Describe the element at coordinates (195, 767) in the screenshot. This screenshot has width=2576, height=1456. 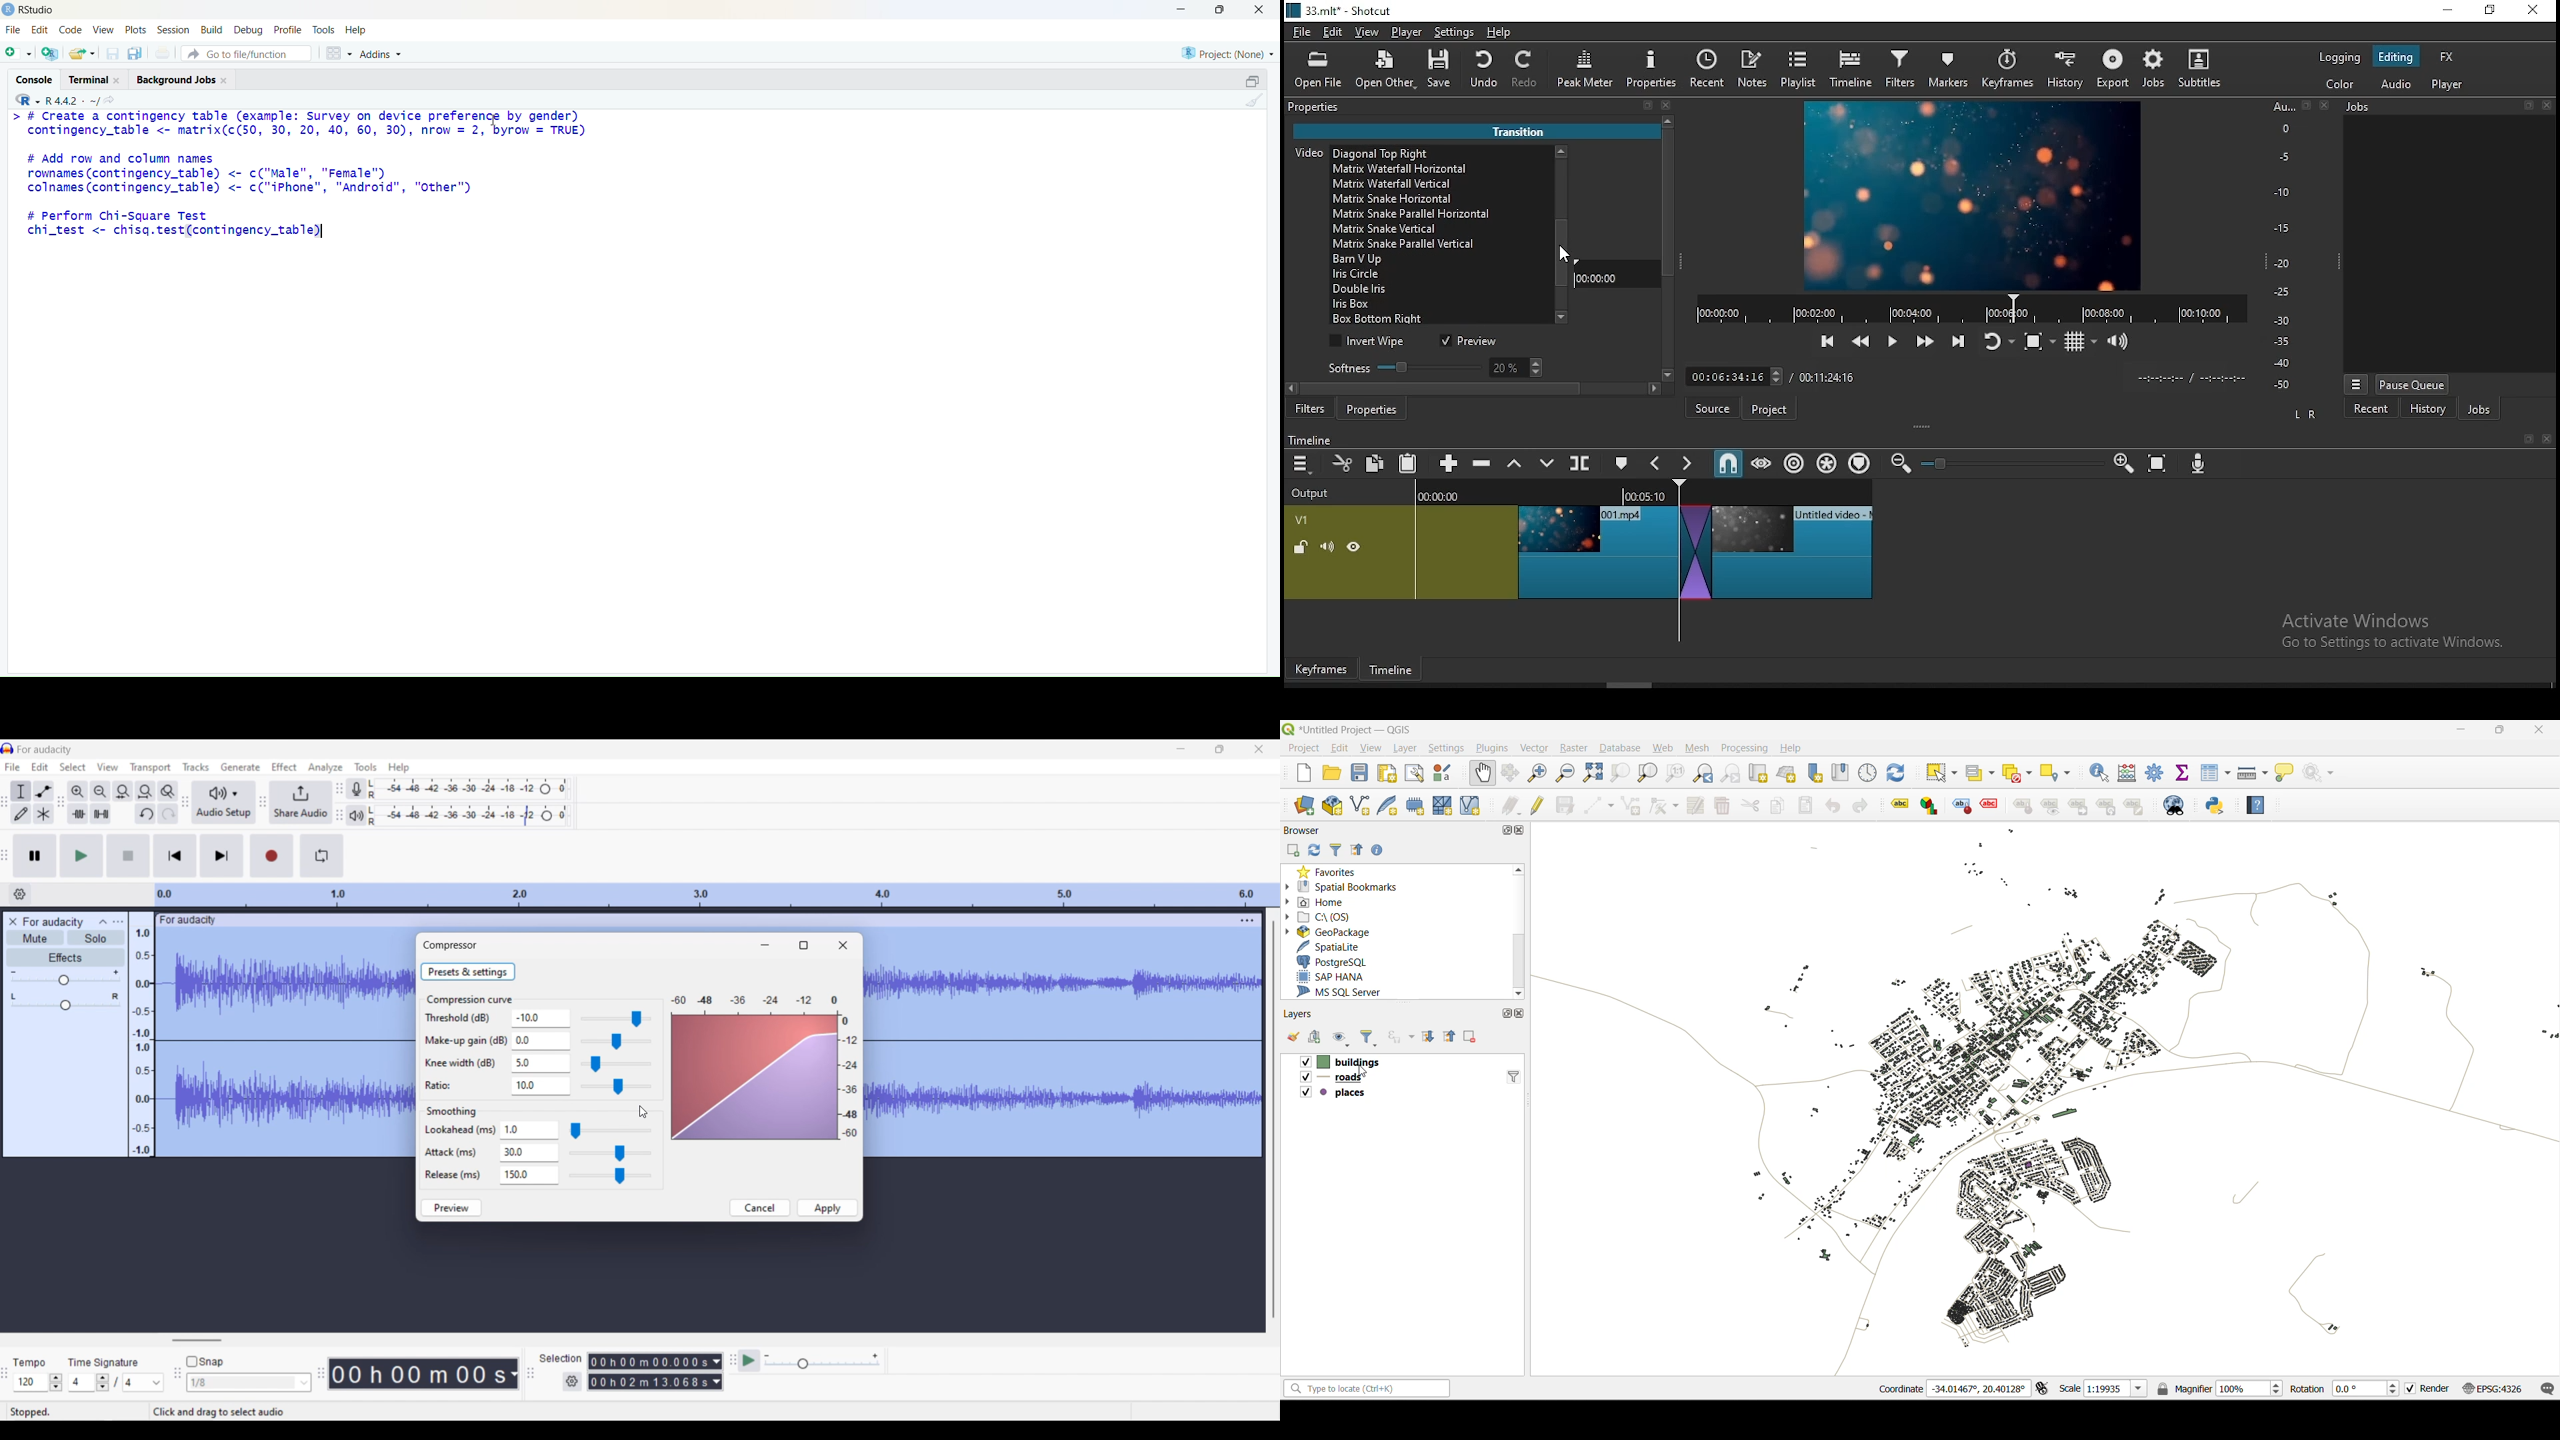
I see `Tracks` at that location.